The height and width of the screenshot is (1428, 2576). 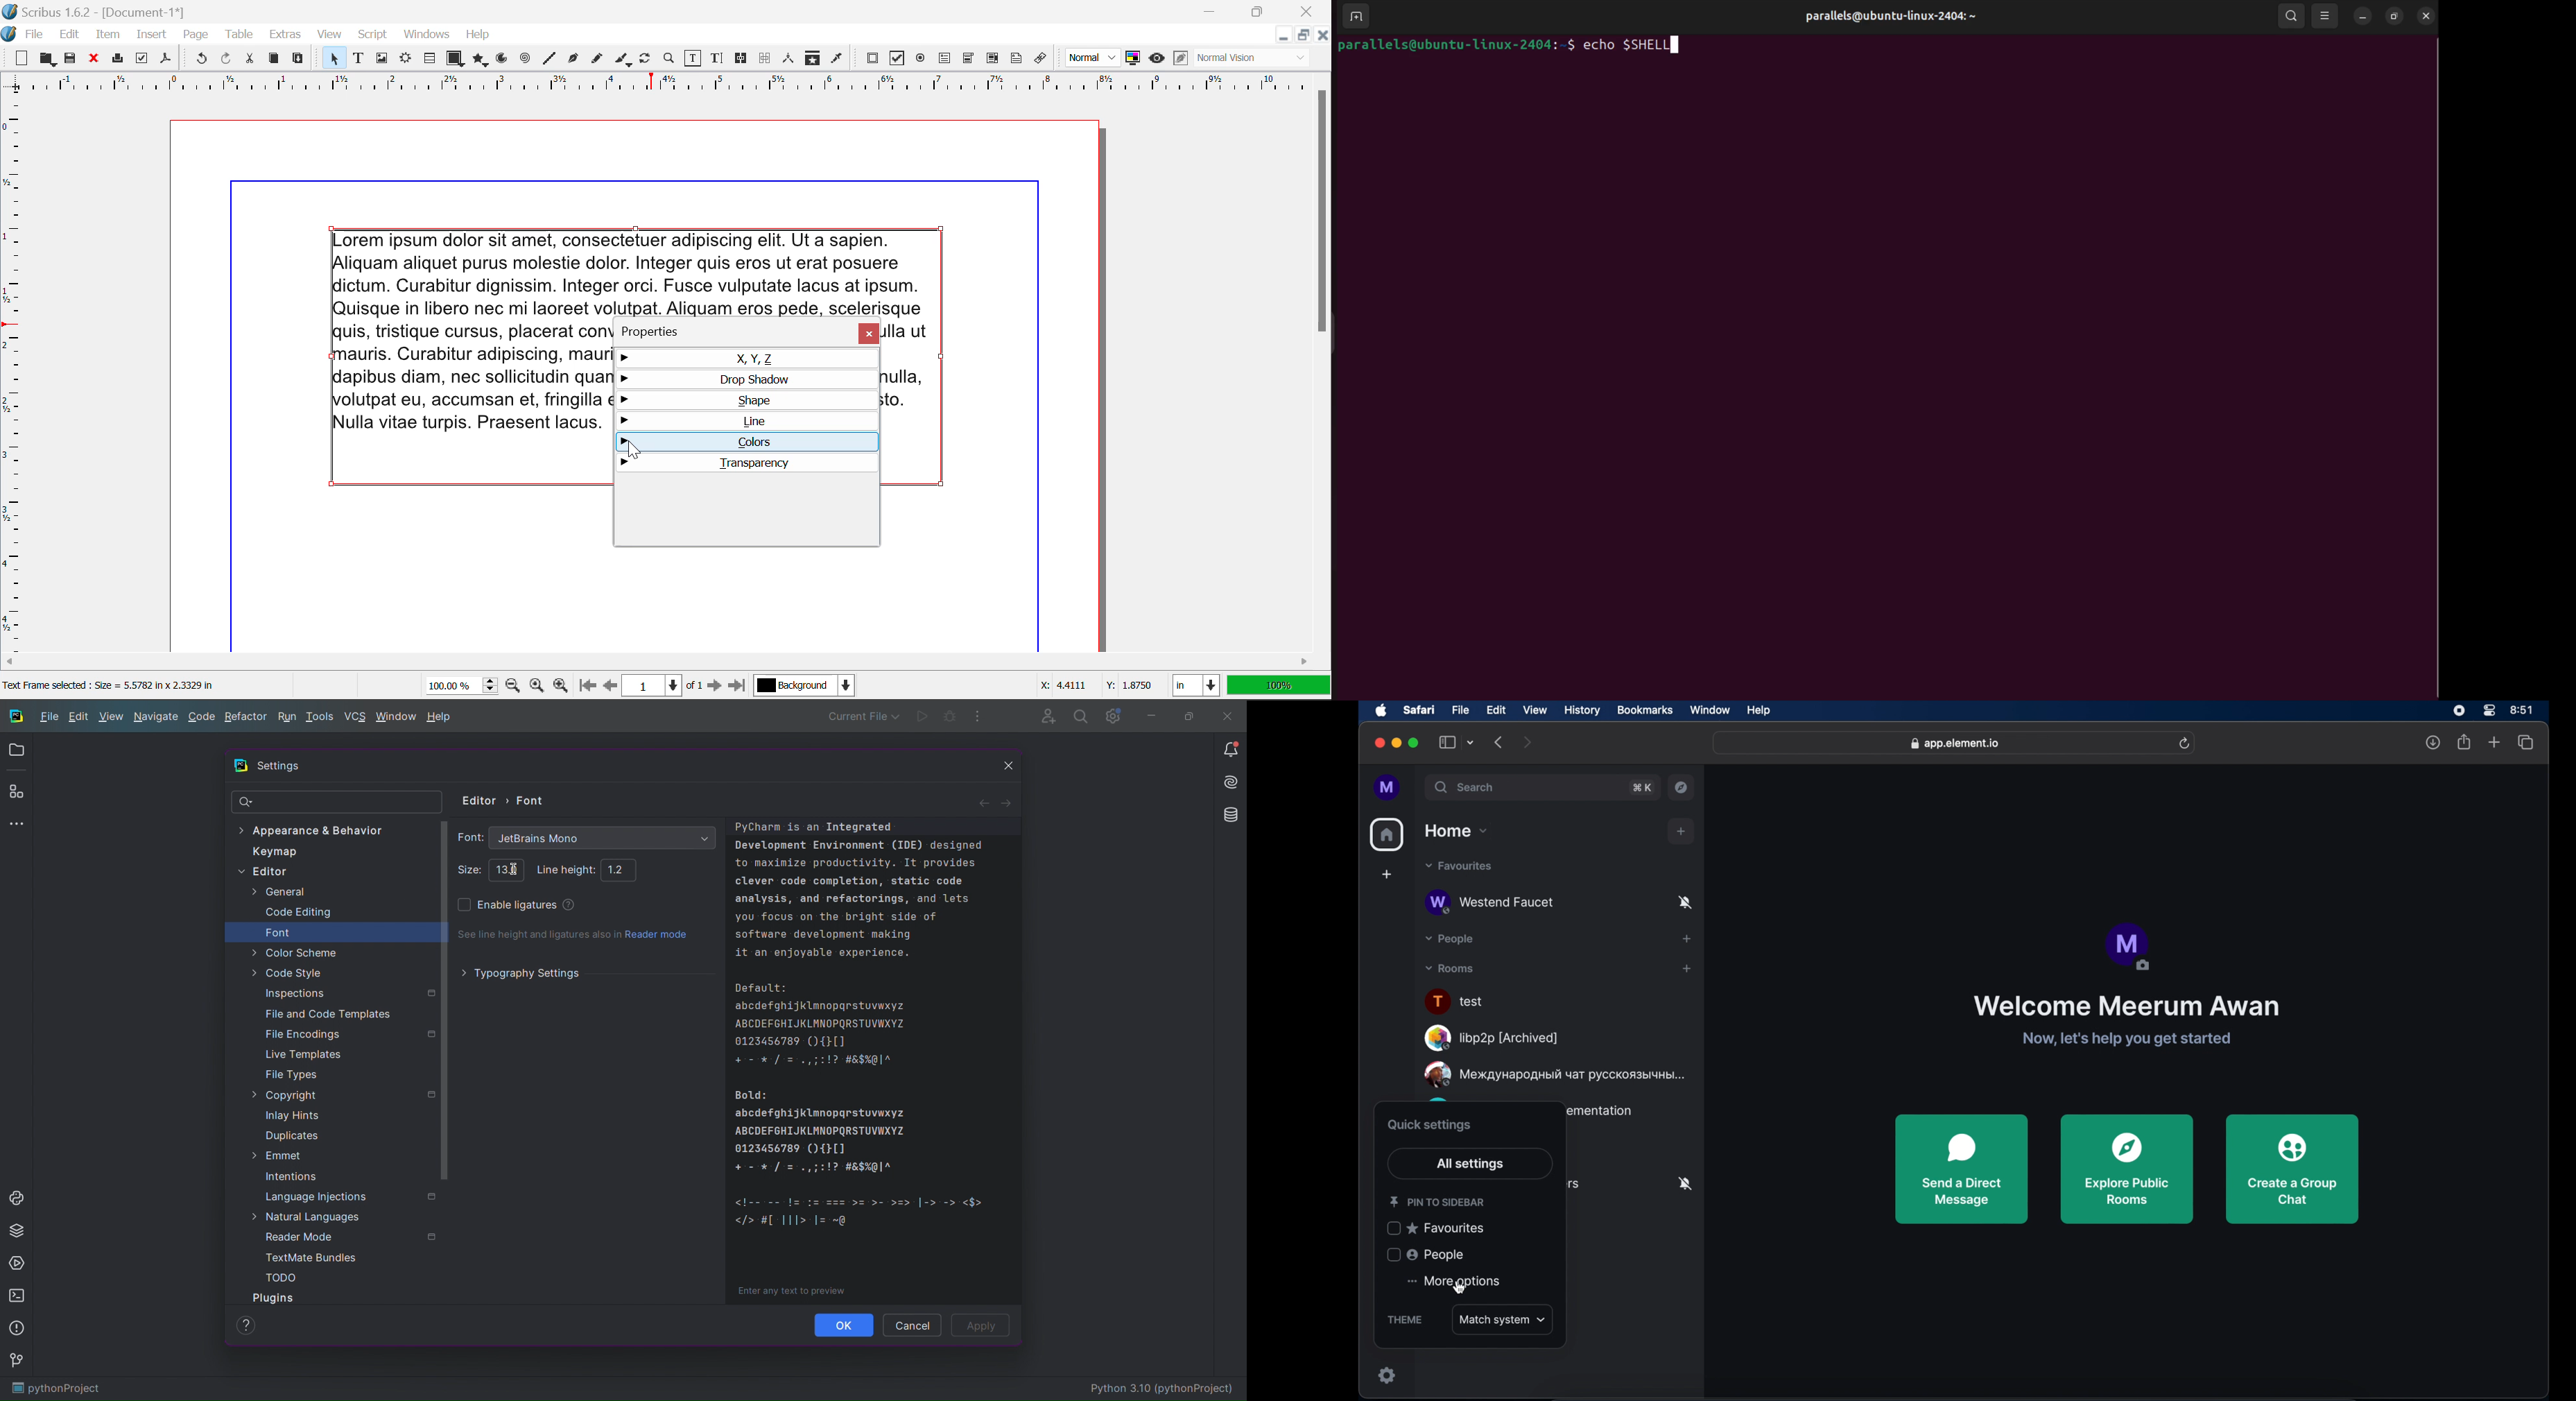 I want to click on Close, so click(x=1000, y=768).